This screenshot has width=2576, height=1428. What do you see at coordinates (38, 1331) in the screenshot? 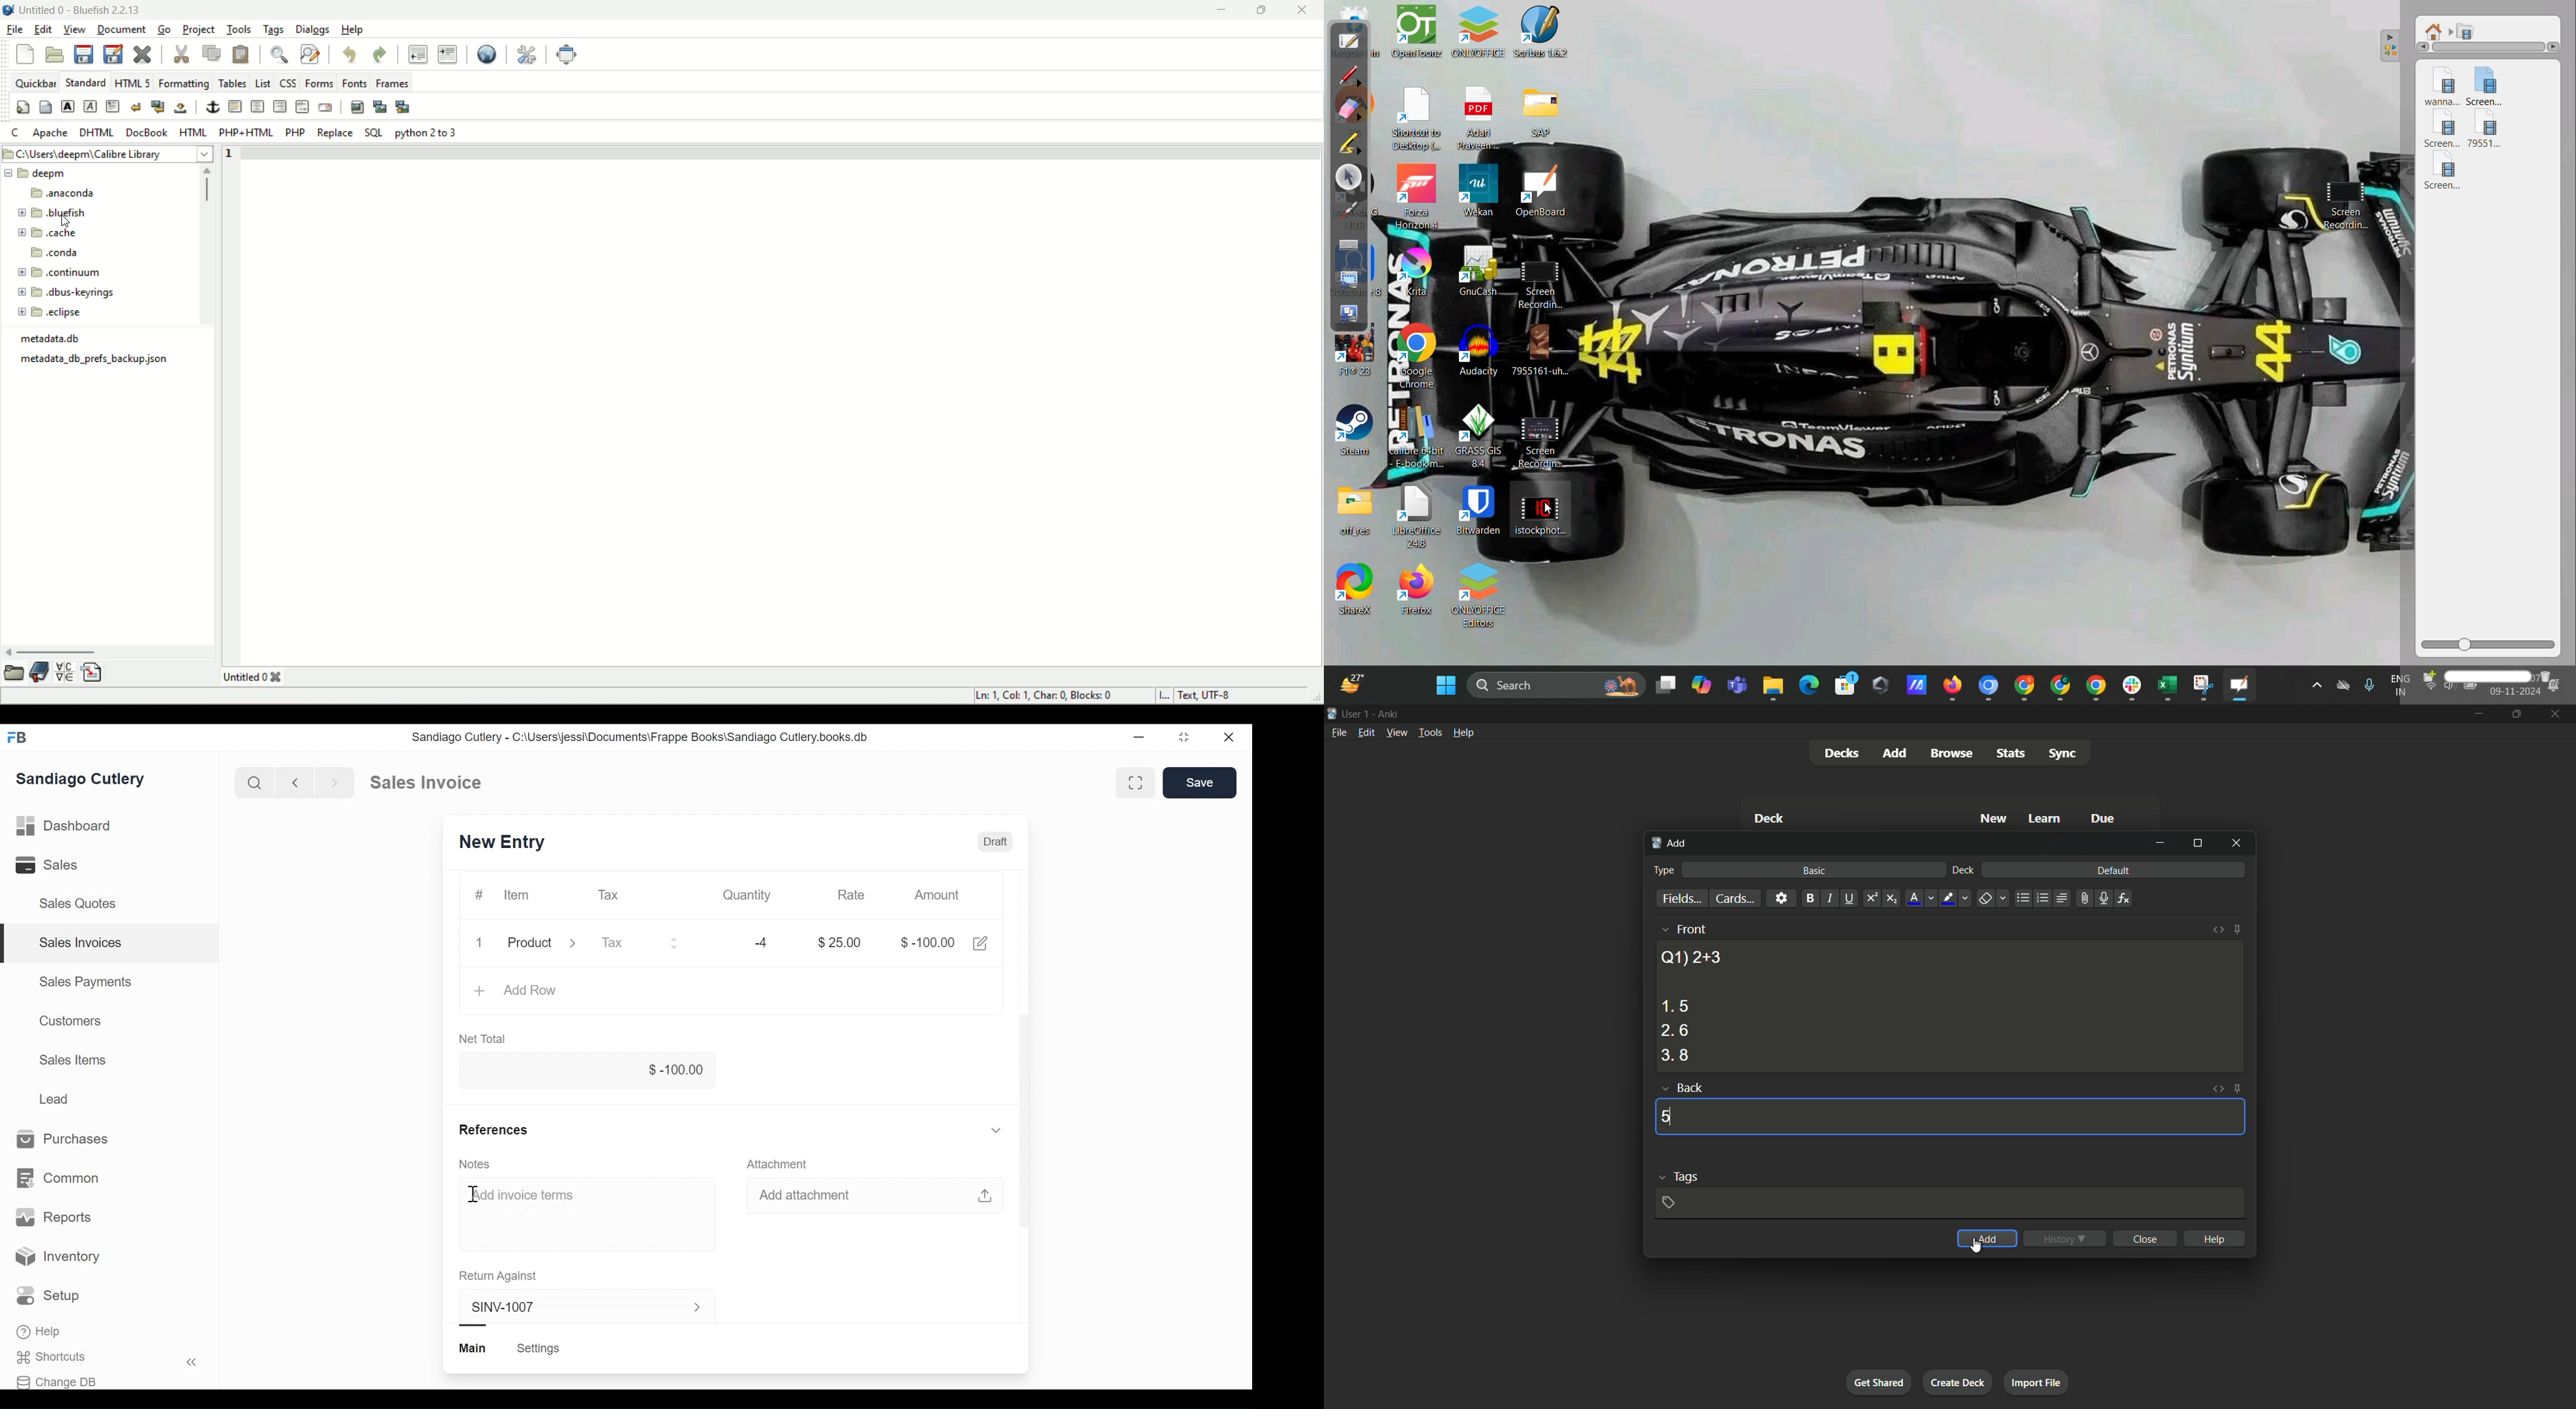
I see ` Help` at bounding box center [38, 1331].